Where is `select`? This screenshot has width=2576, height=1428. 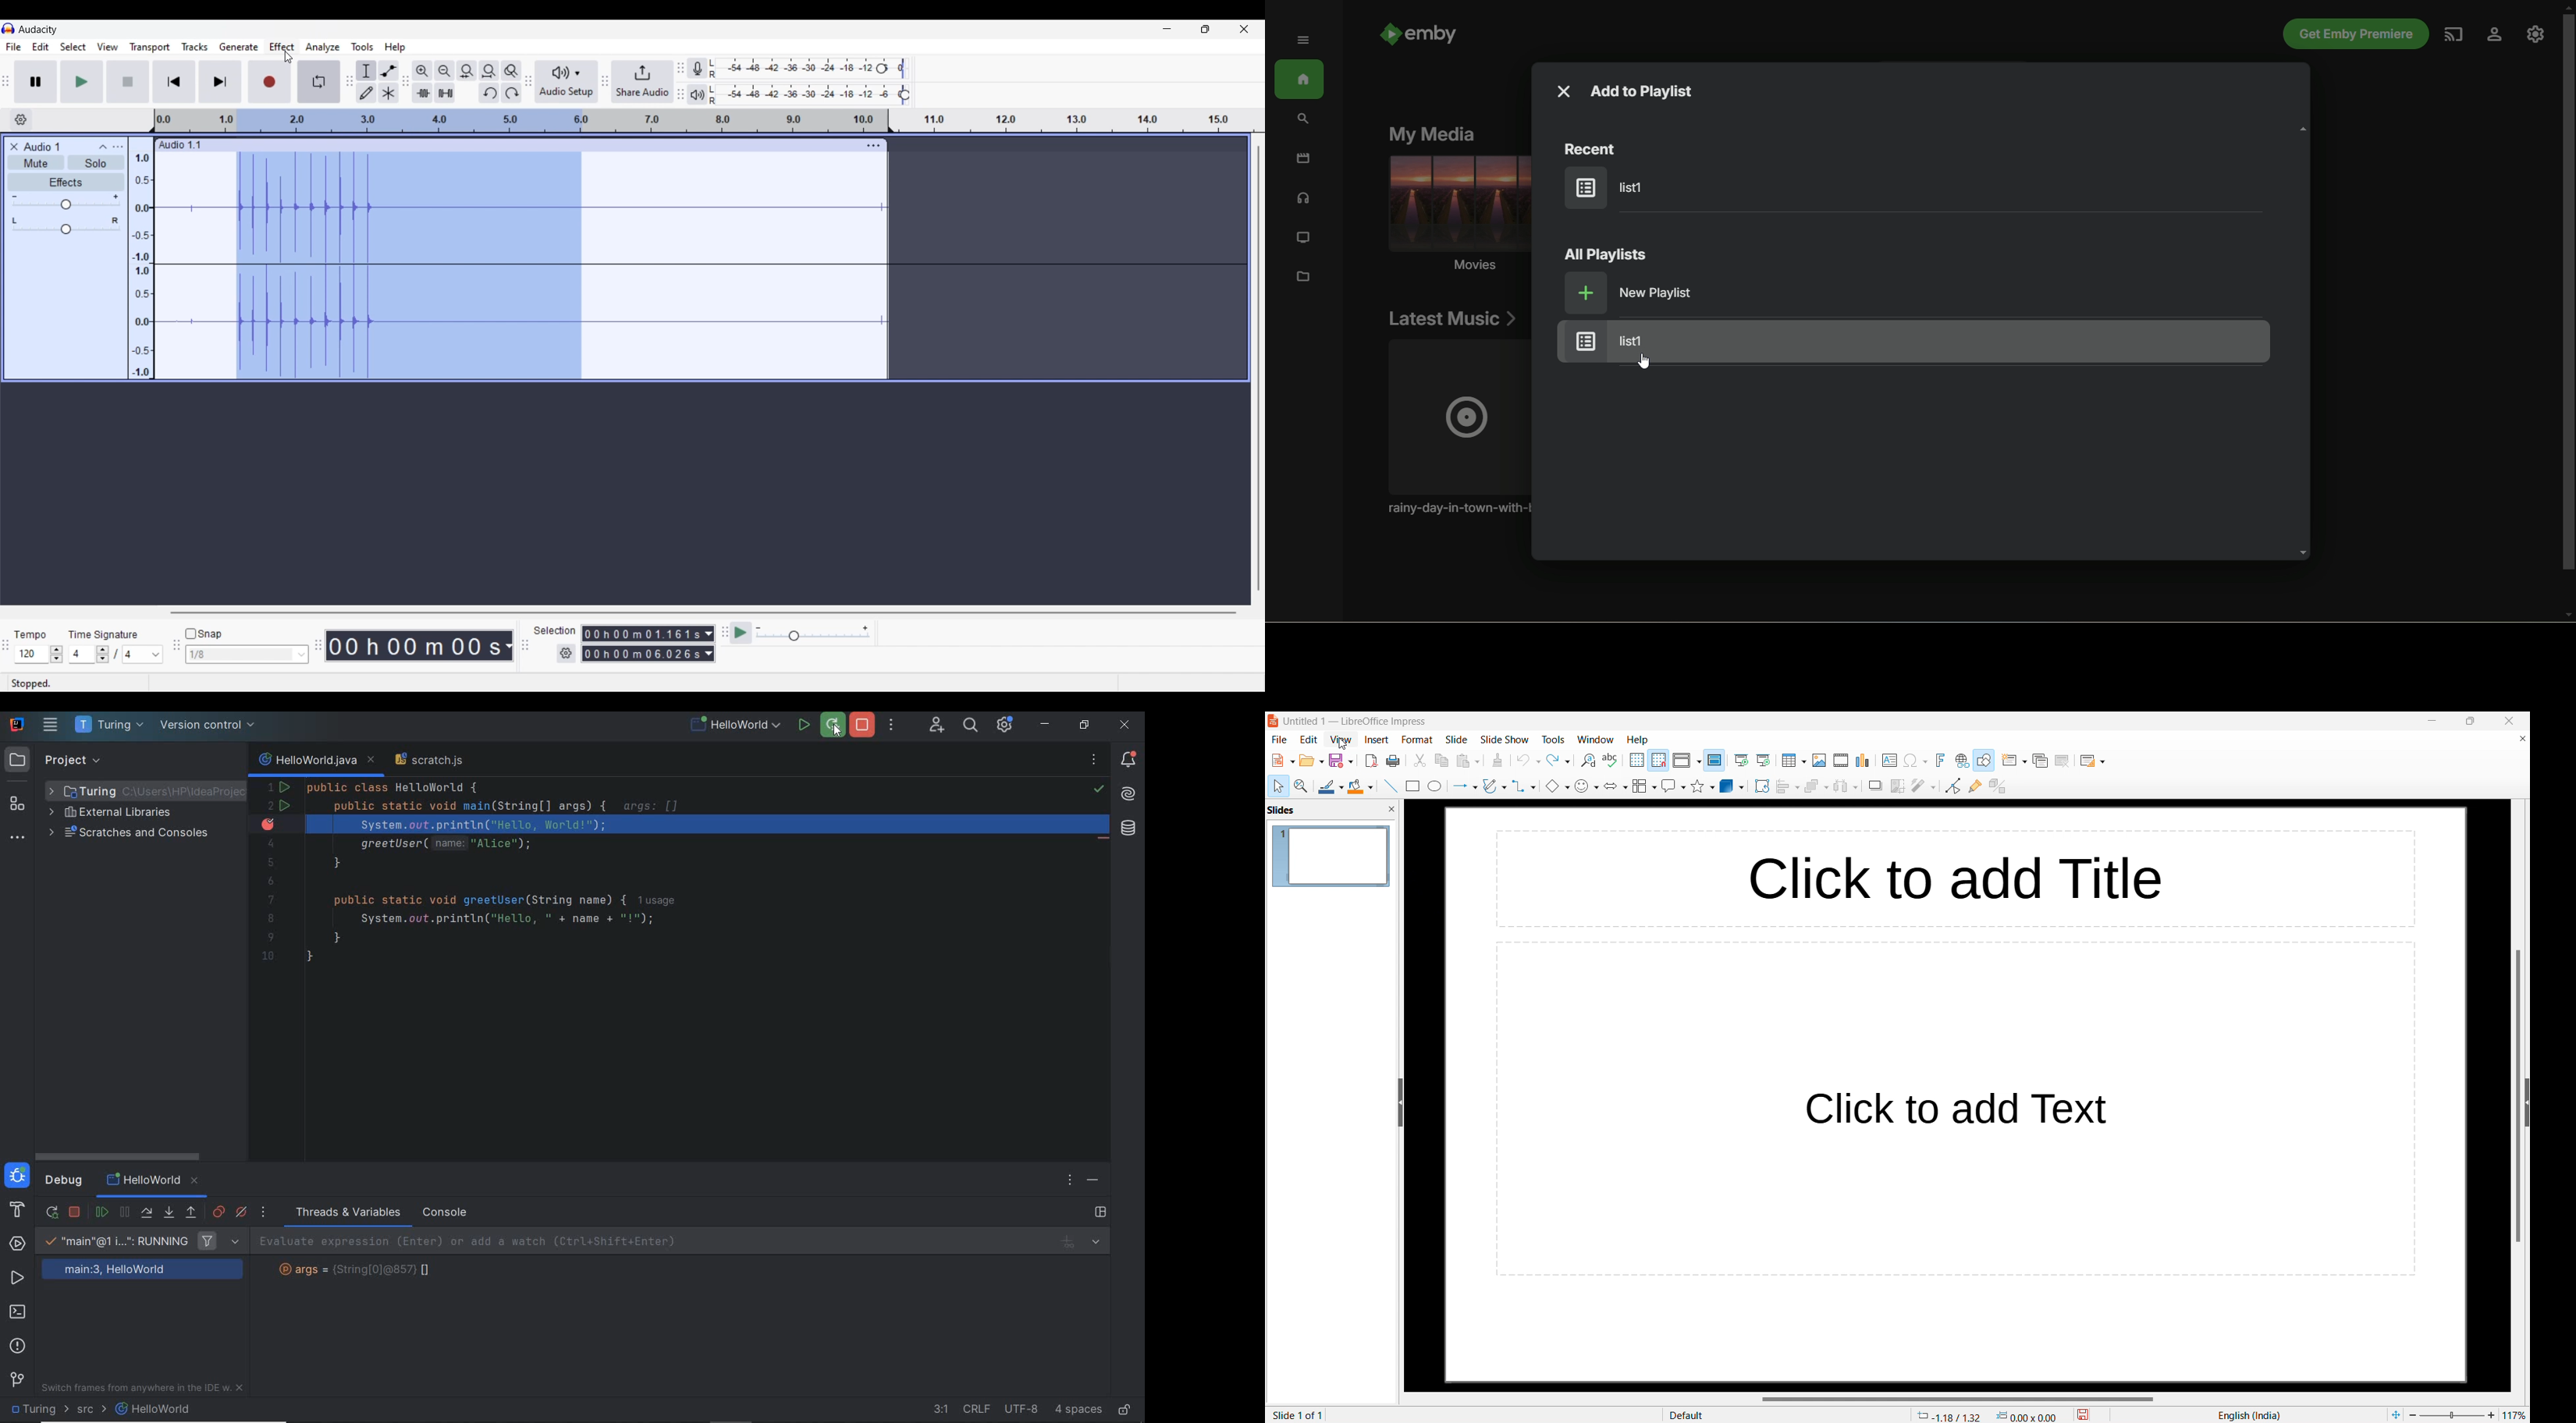 select is located at coordinates (1279, 787).